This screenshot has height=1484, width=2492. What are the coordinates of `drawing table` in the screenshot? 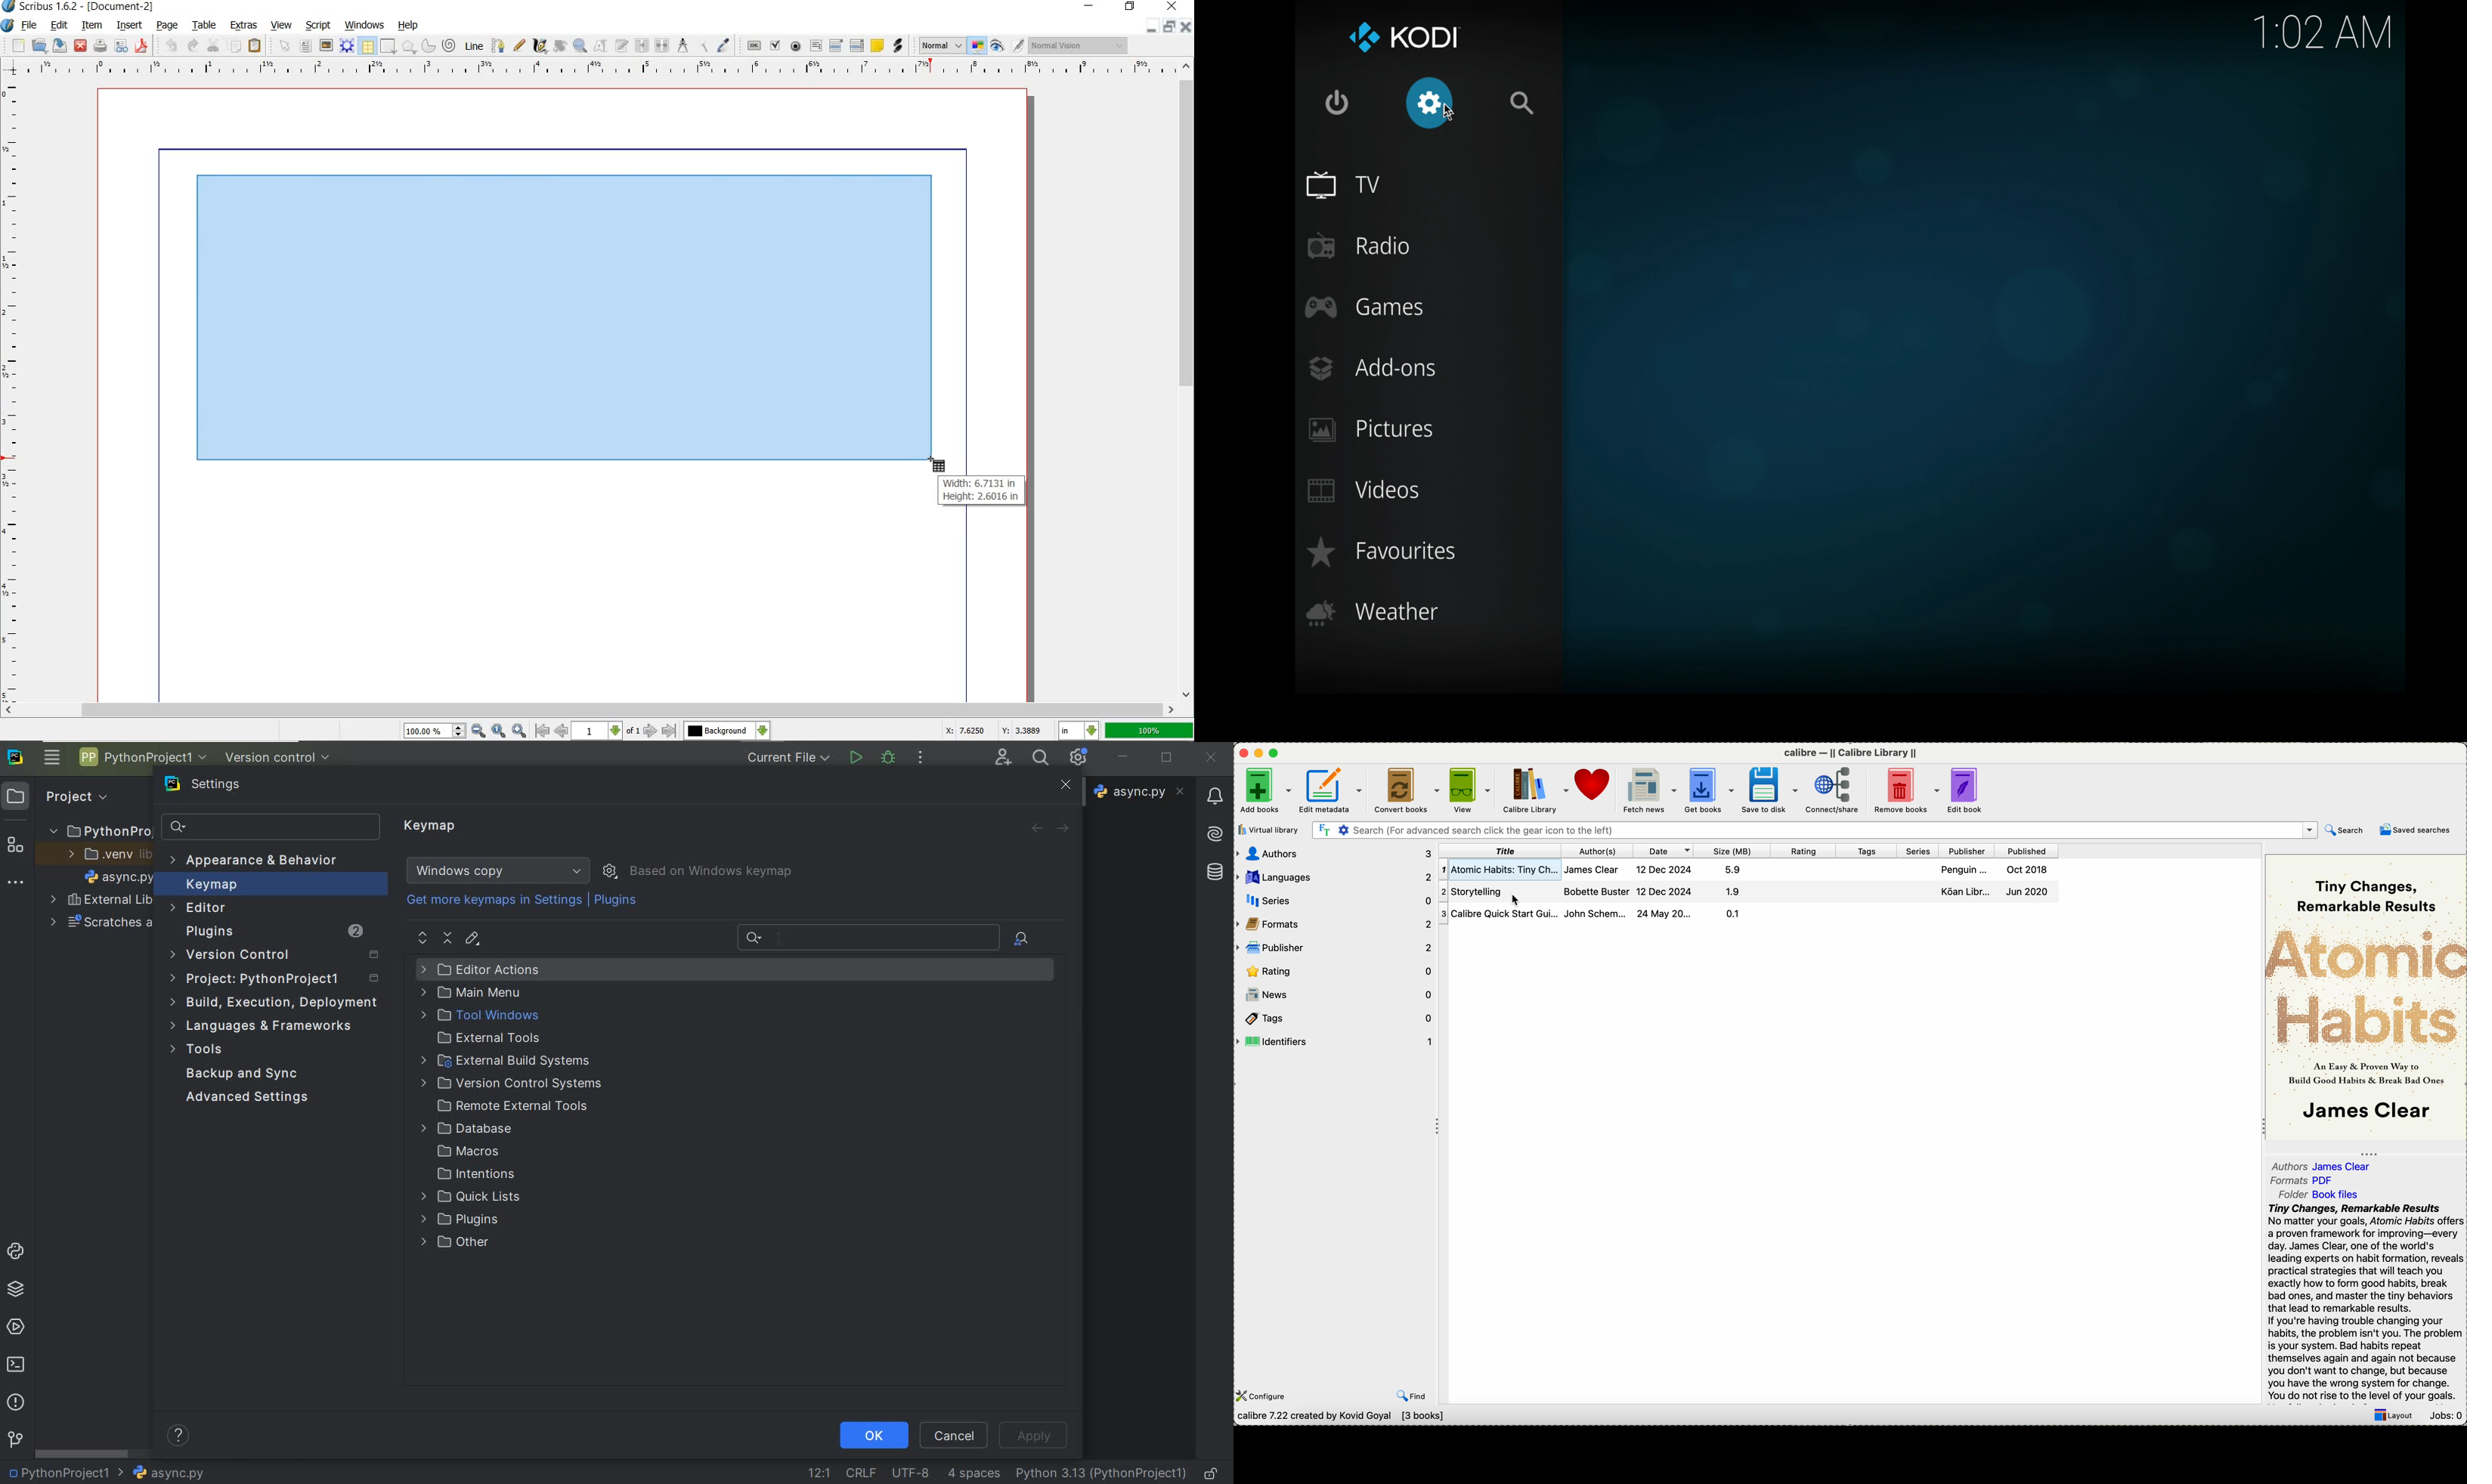 It's located at (564, 318).